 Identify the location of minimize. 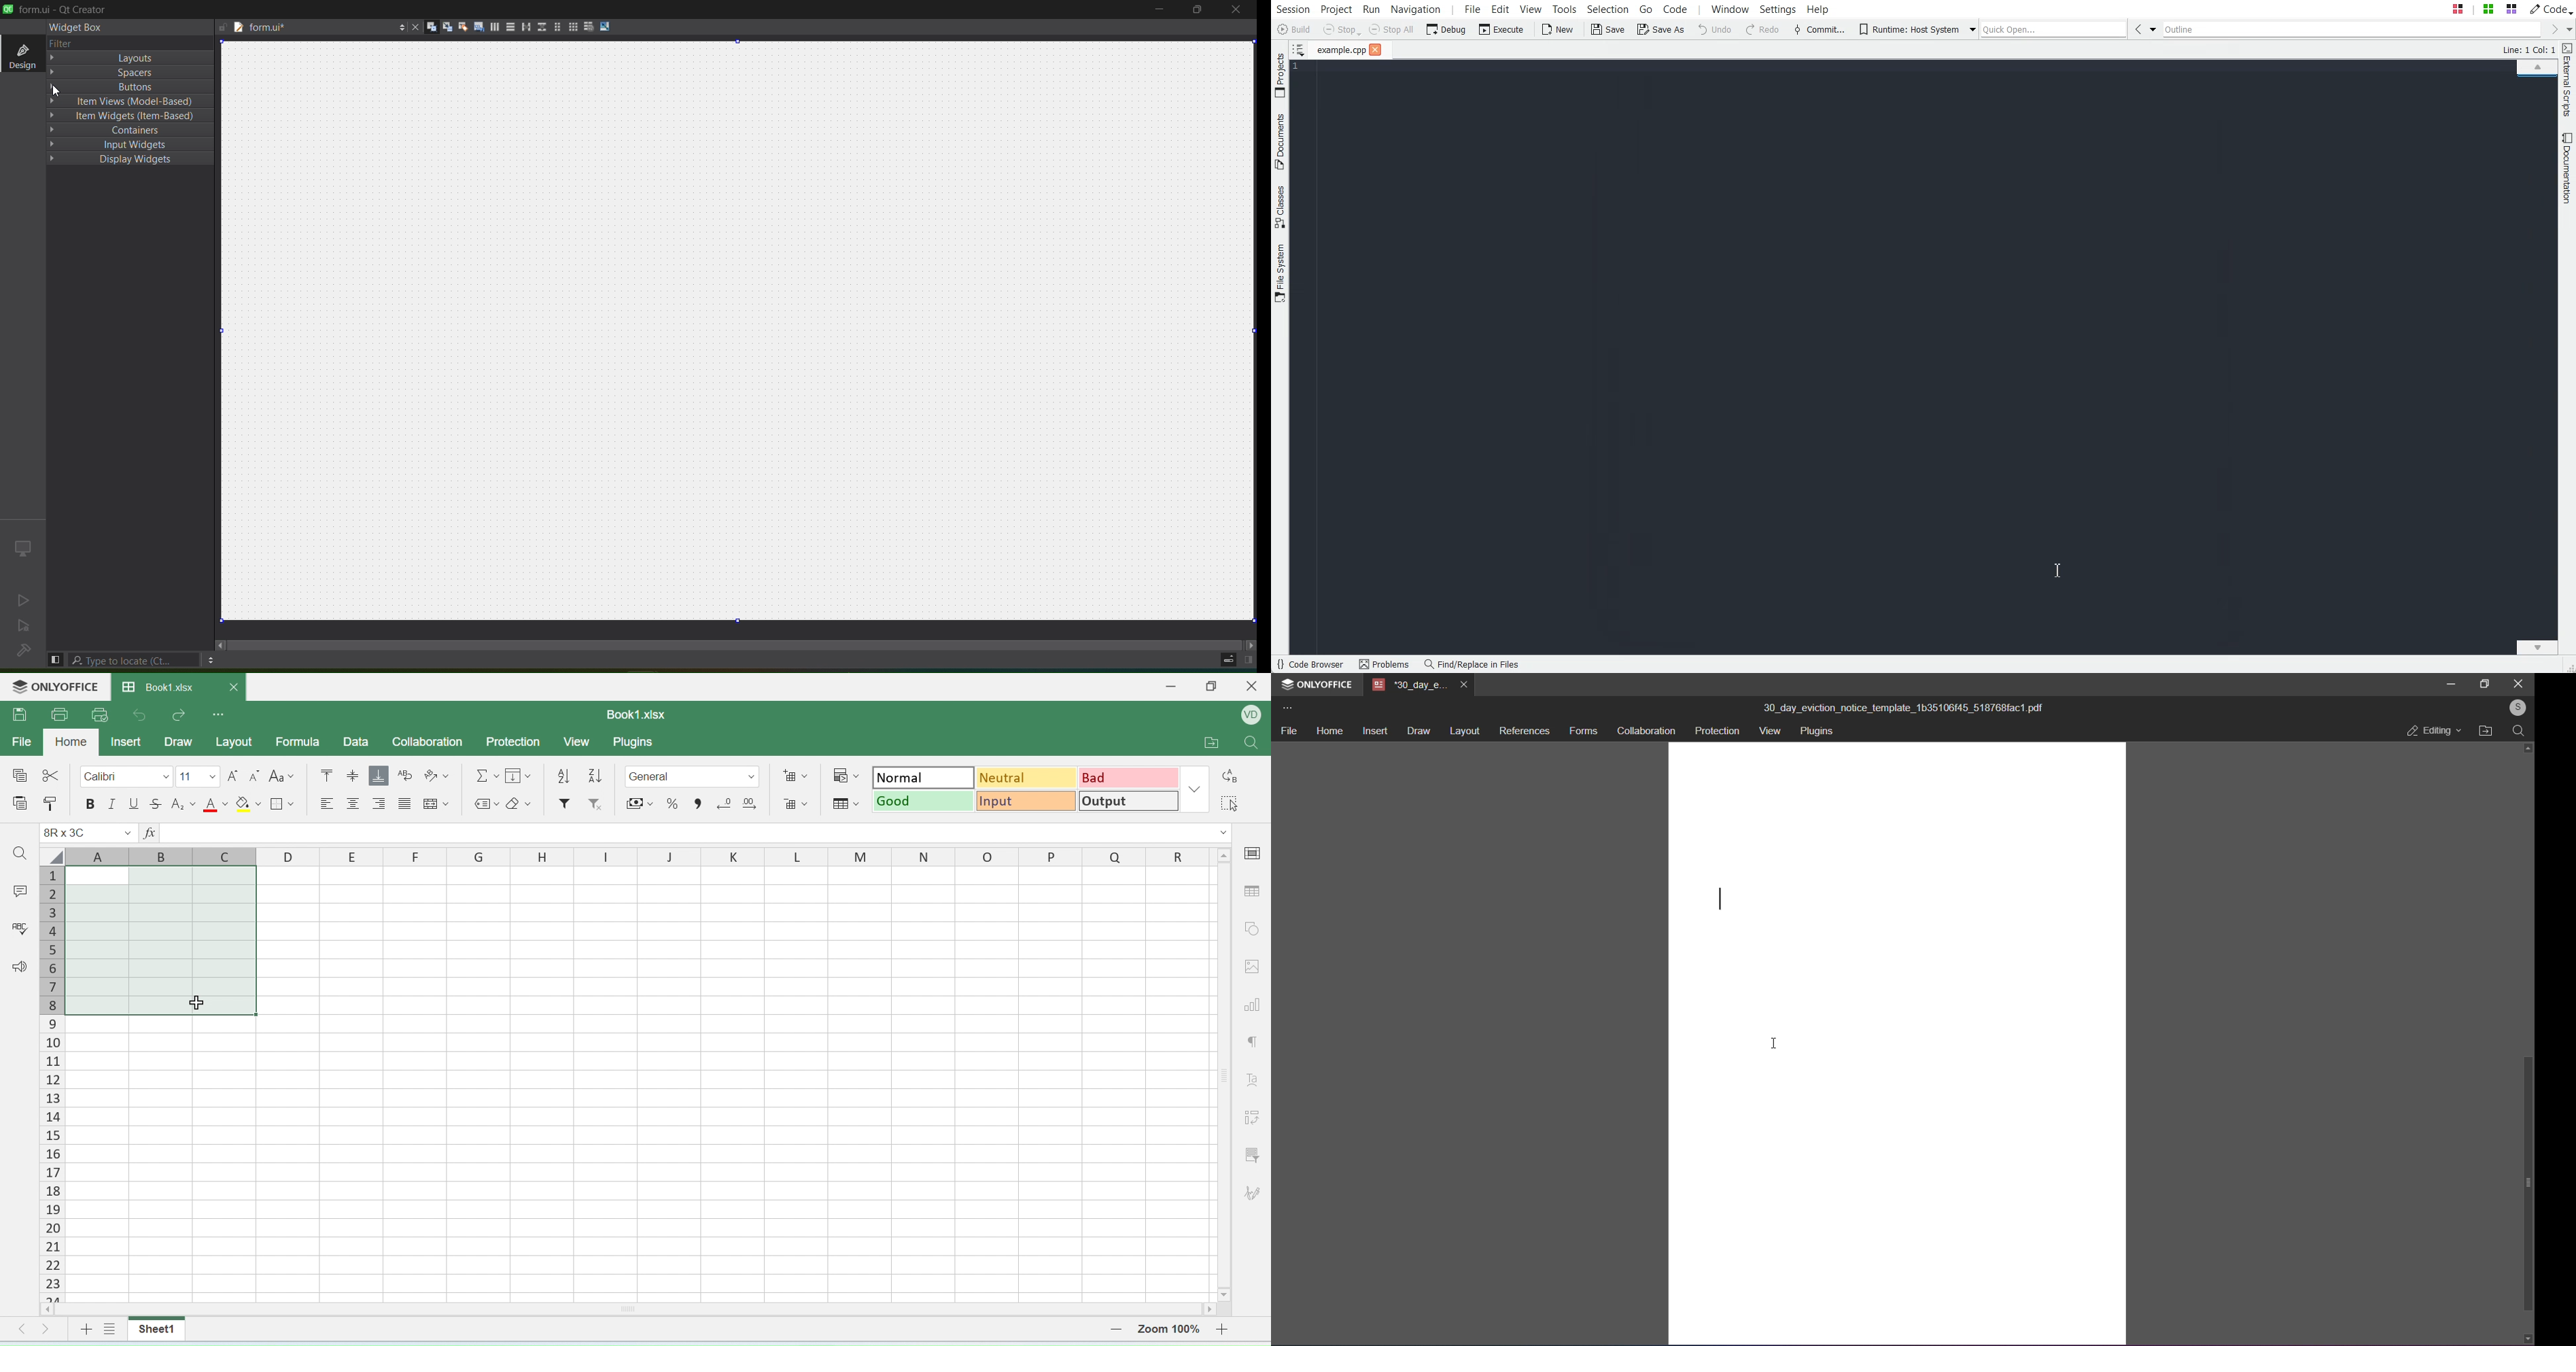
(2452, 684).